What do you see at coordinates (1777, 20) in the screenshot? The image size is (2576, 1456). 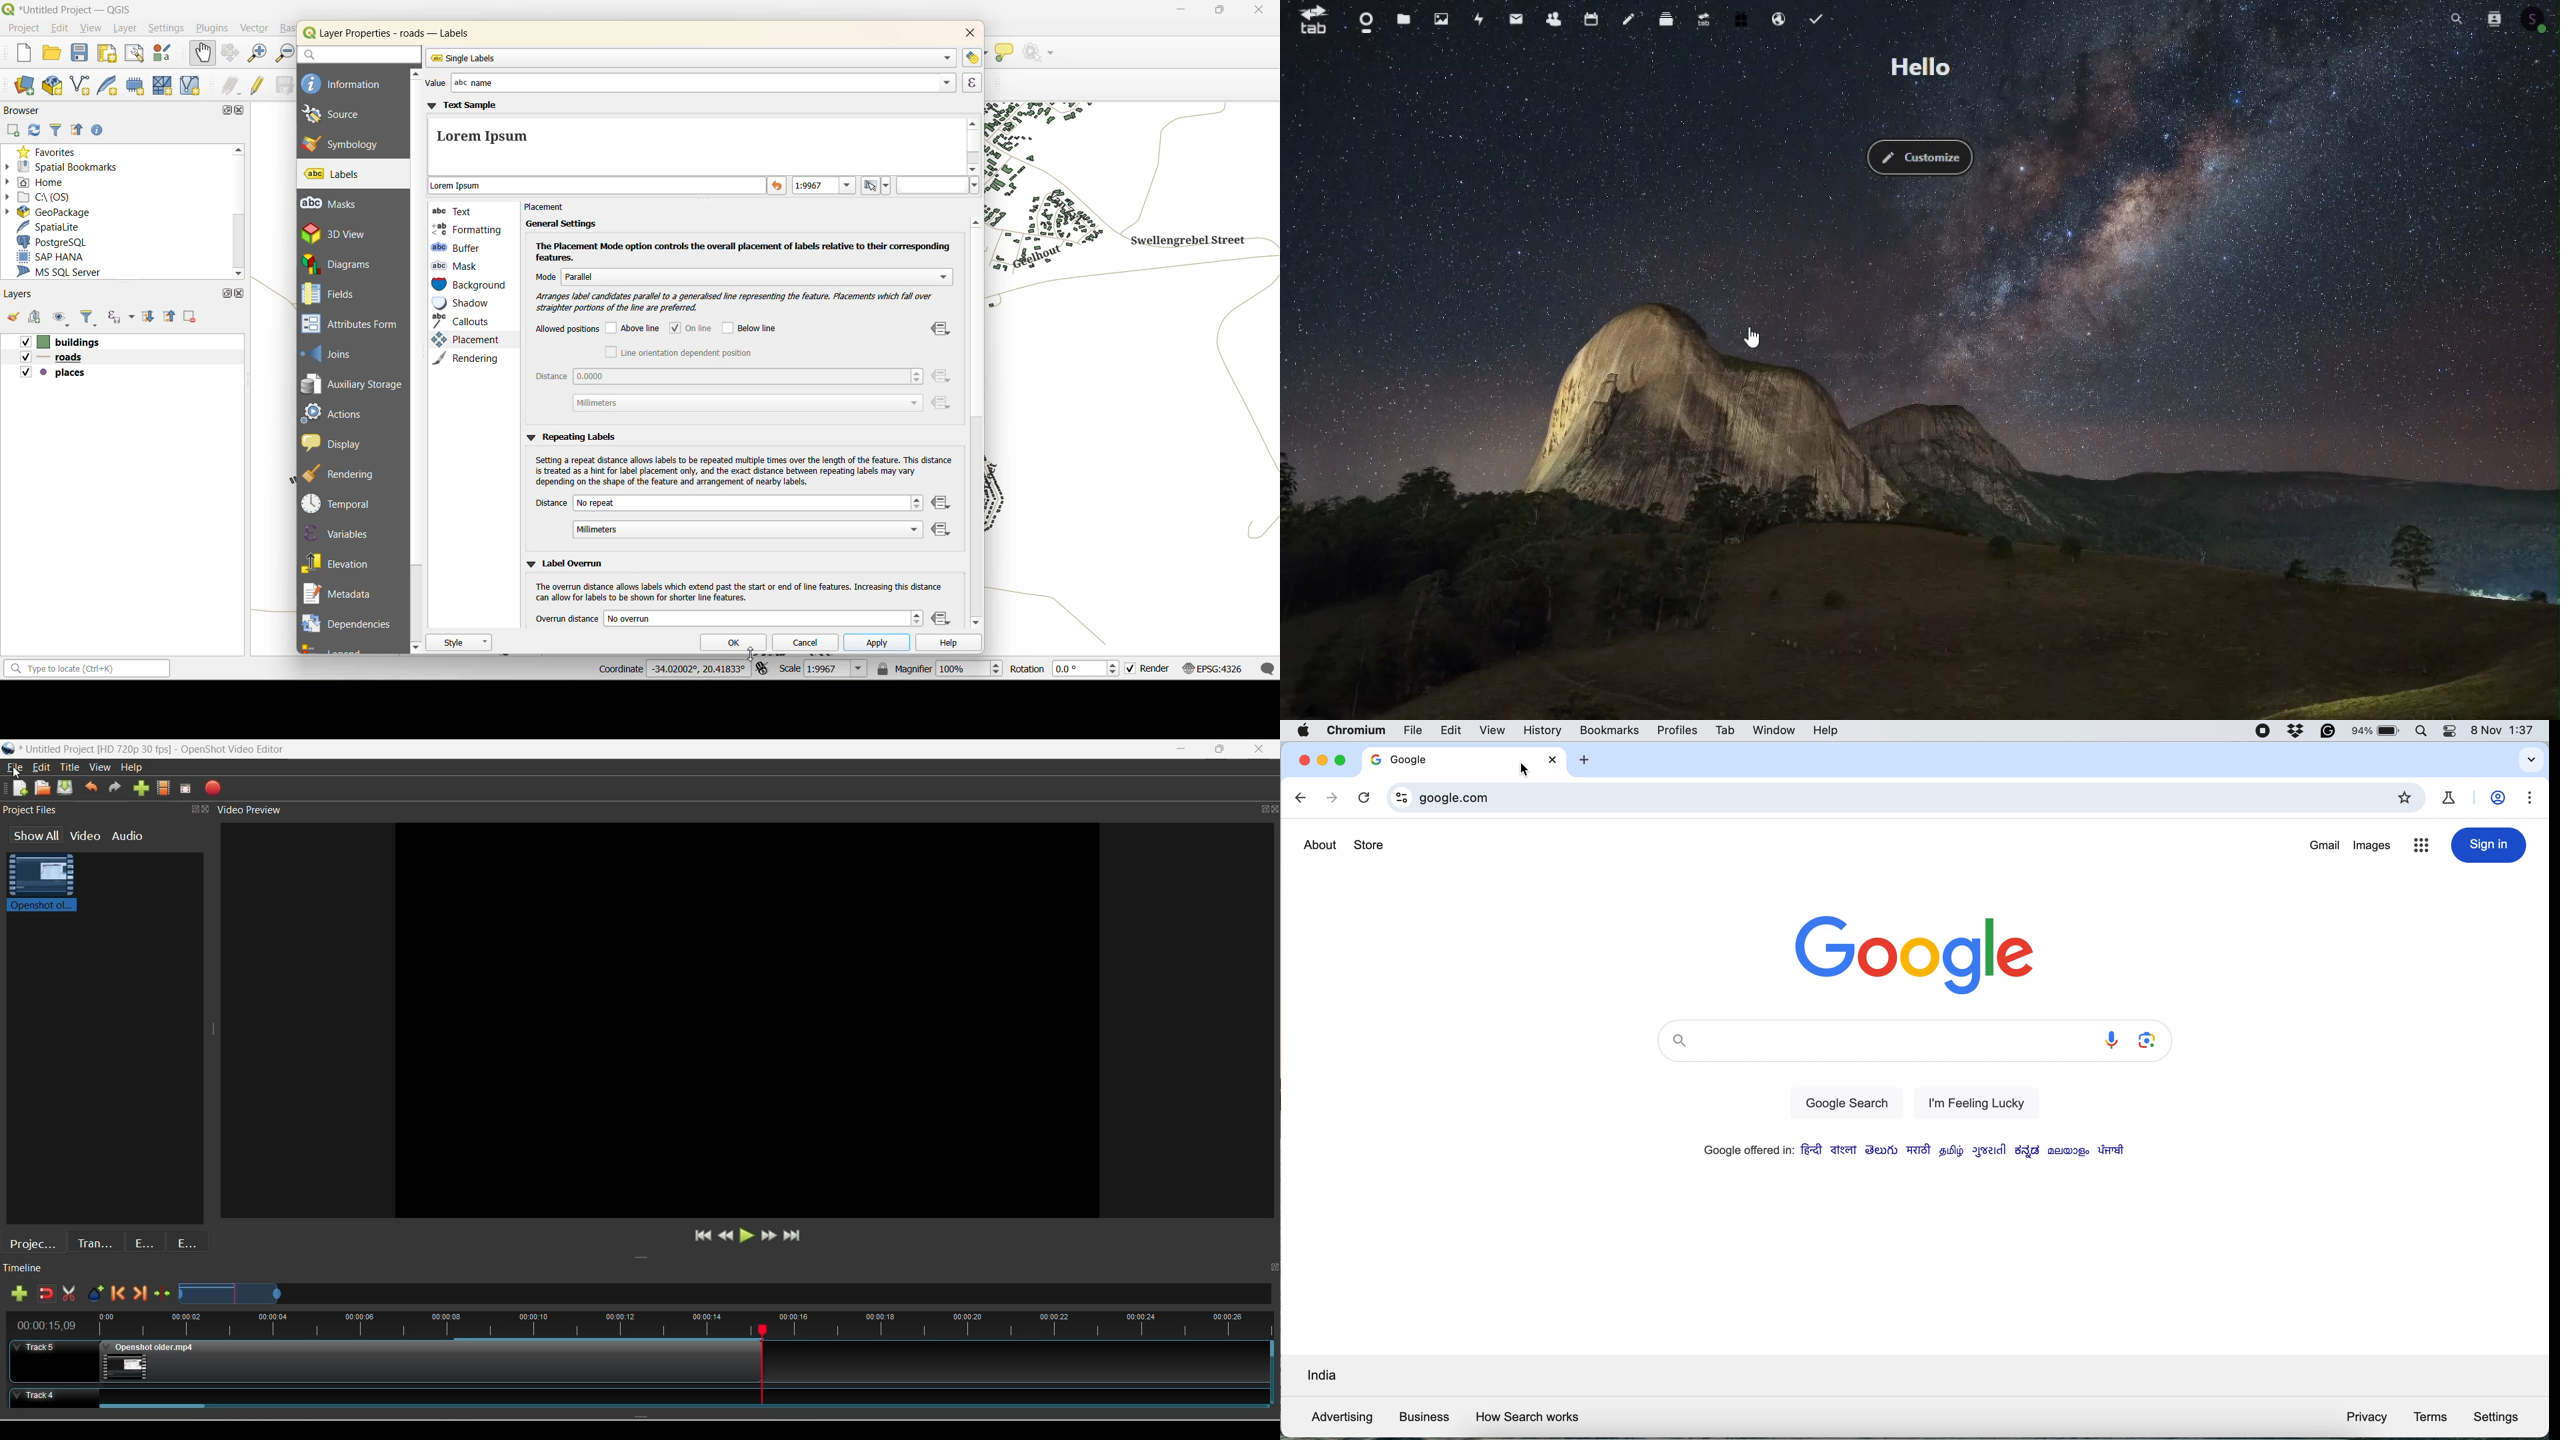 I see `Email hosting` at bounding box center [1777, 20].